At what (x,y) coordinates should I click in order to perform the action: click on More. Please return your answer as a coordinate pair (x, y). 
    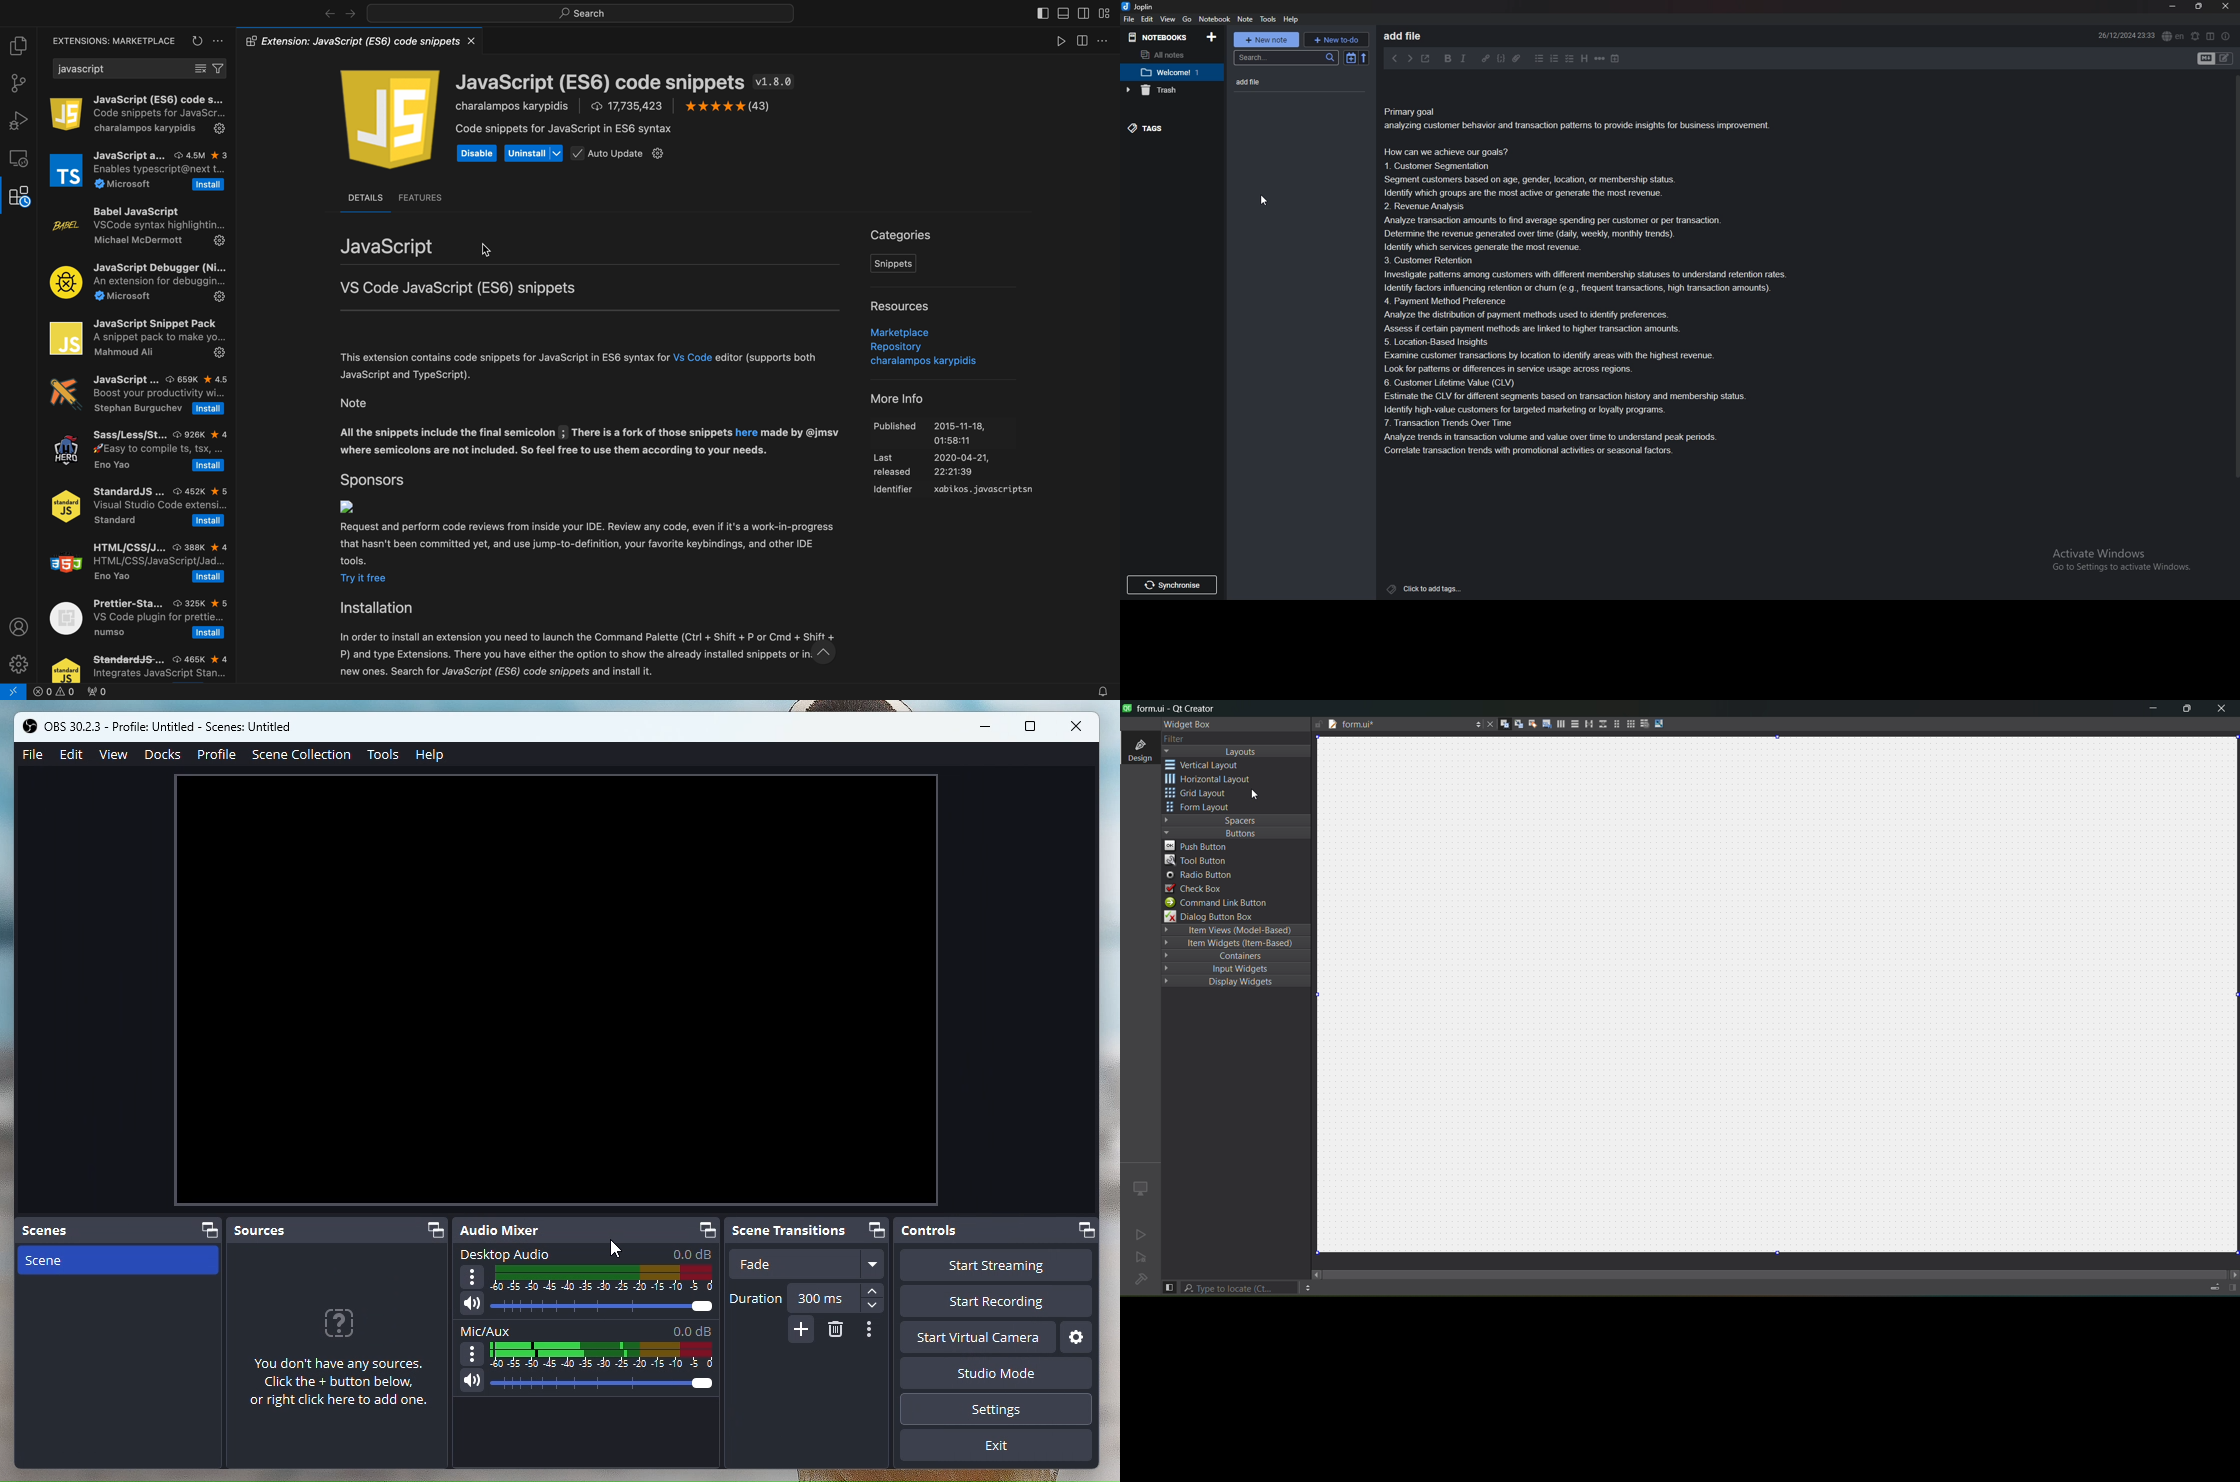
    Looking at the image, I should click on (871, 1333).